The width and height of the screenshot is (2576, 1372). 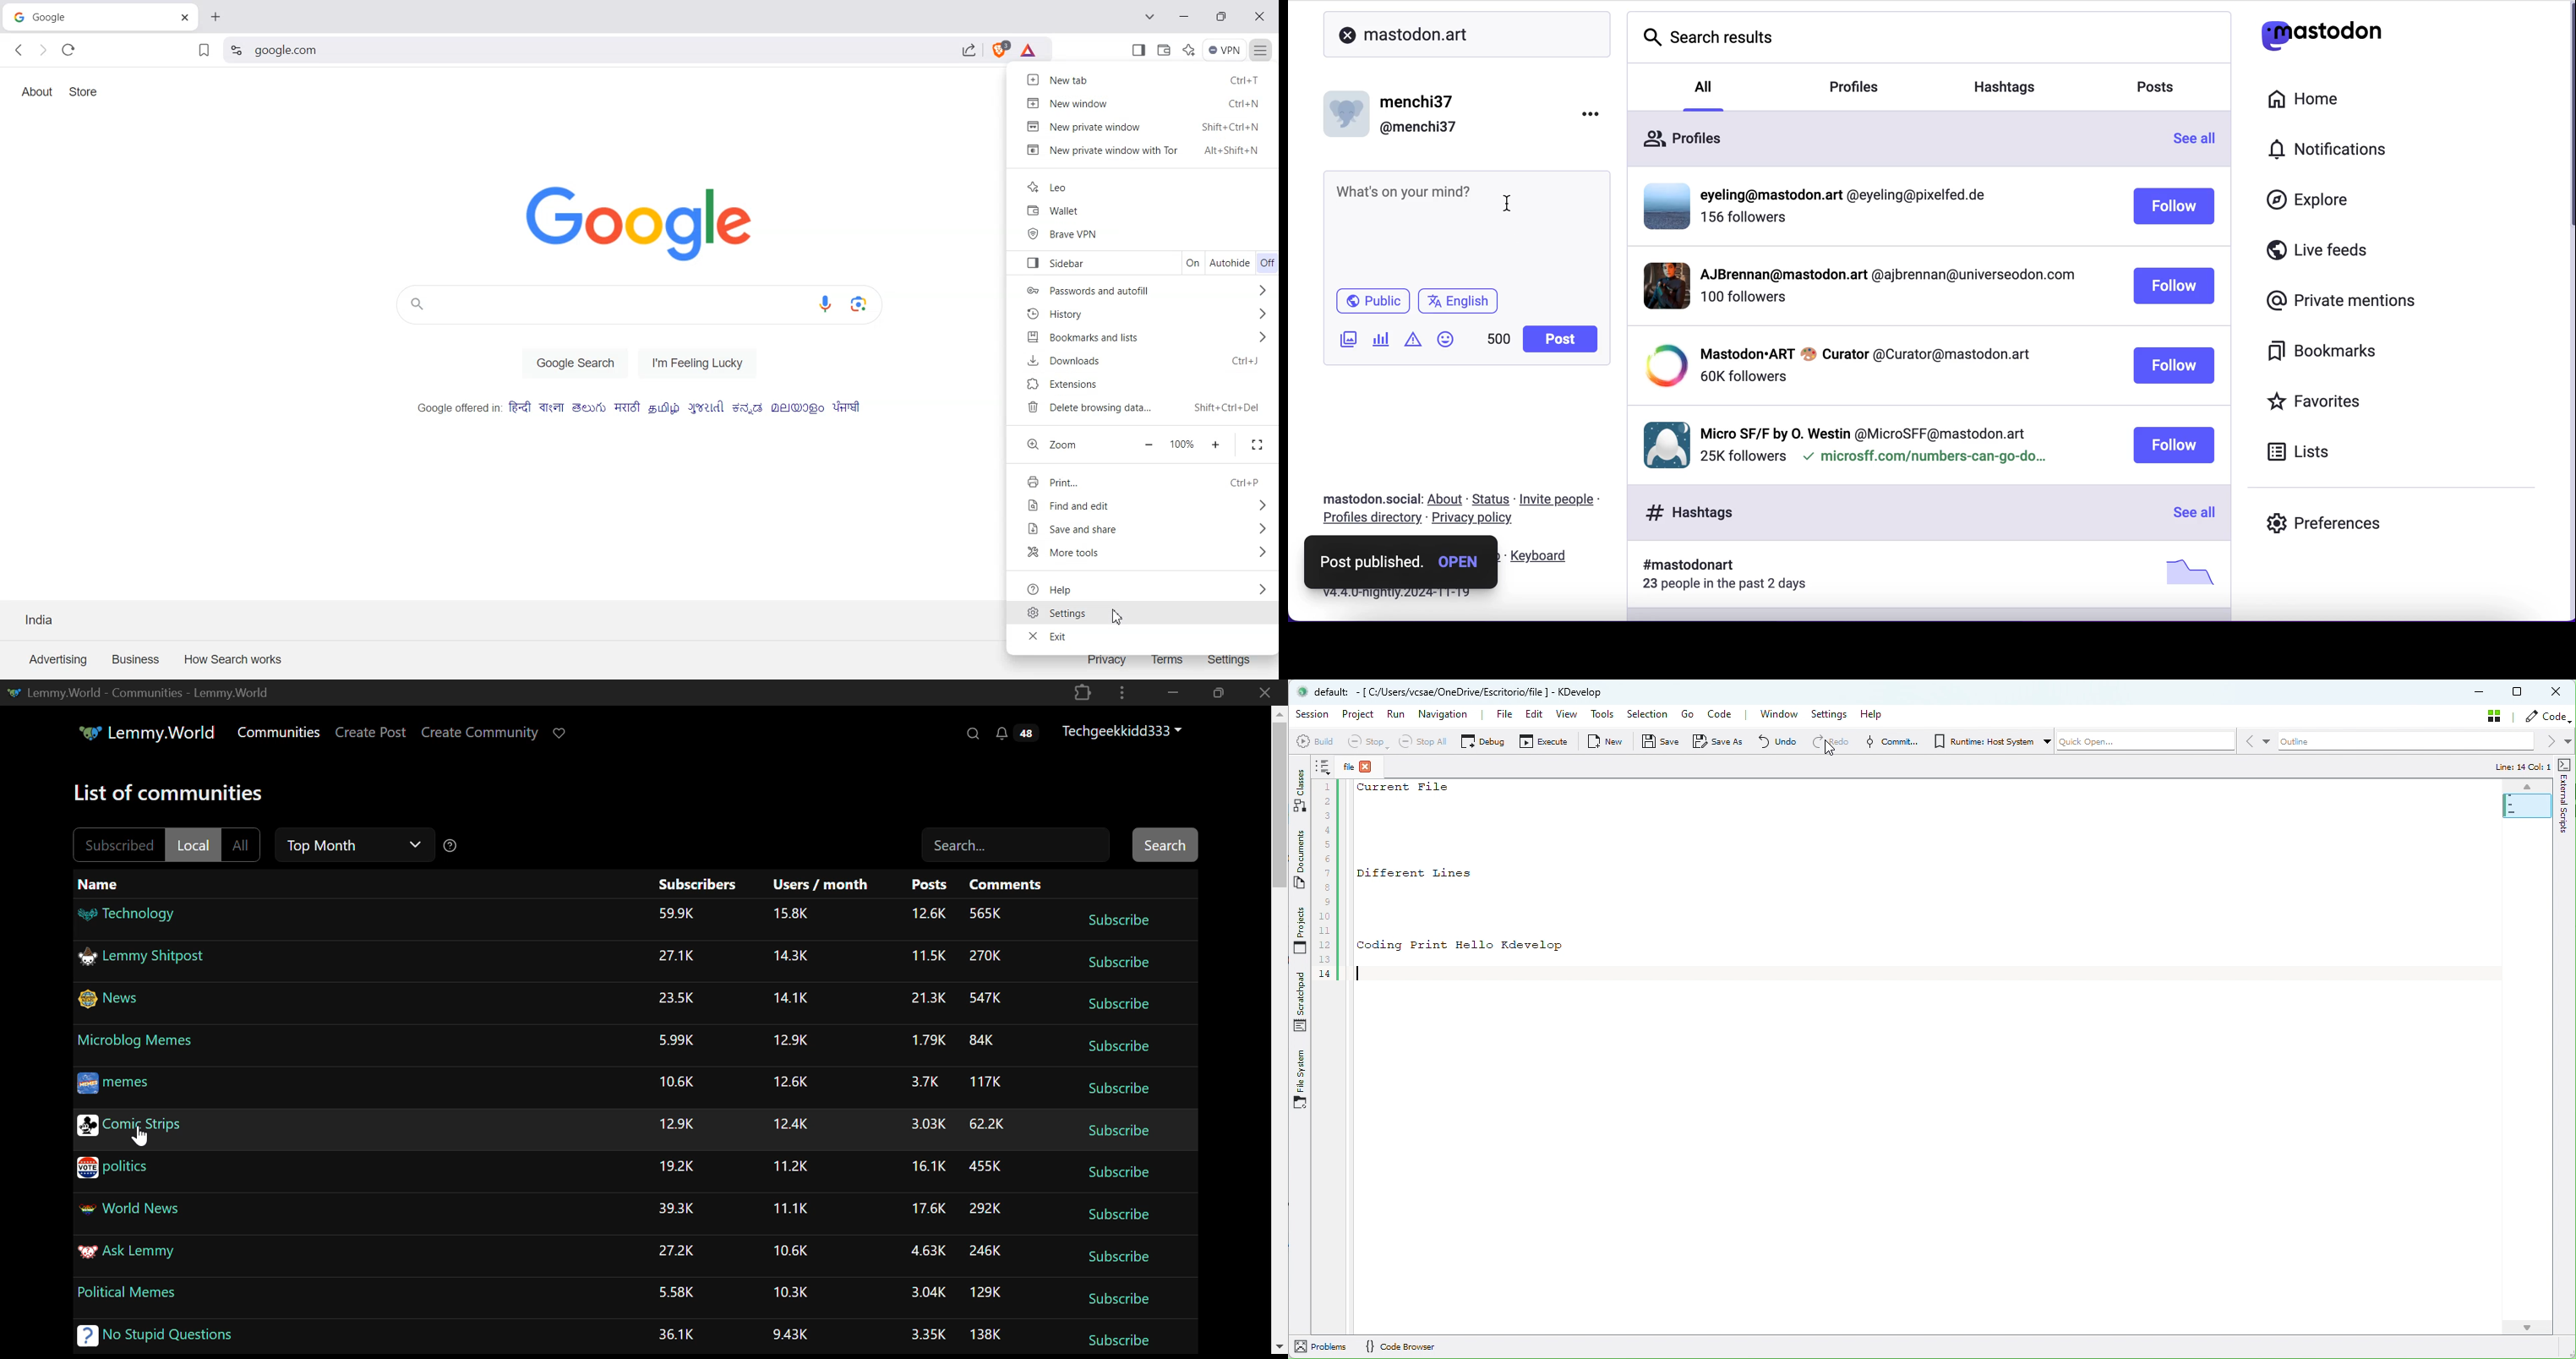 What do you see at coordinates (1120, 1006) in the screenshot?
I see `Subscribe` at bounding box center [1120, 1006].